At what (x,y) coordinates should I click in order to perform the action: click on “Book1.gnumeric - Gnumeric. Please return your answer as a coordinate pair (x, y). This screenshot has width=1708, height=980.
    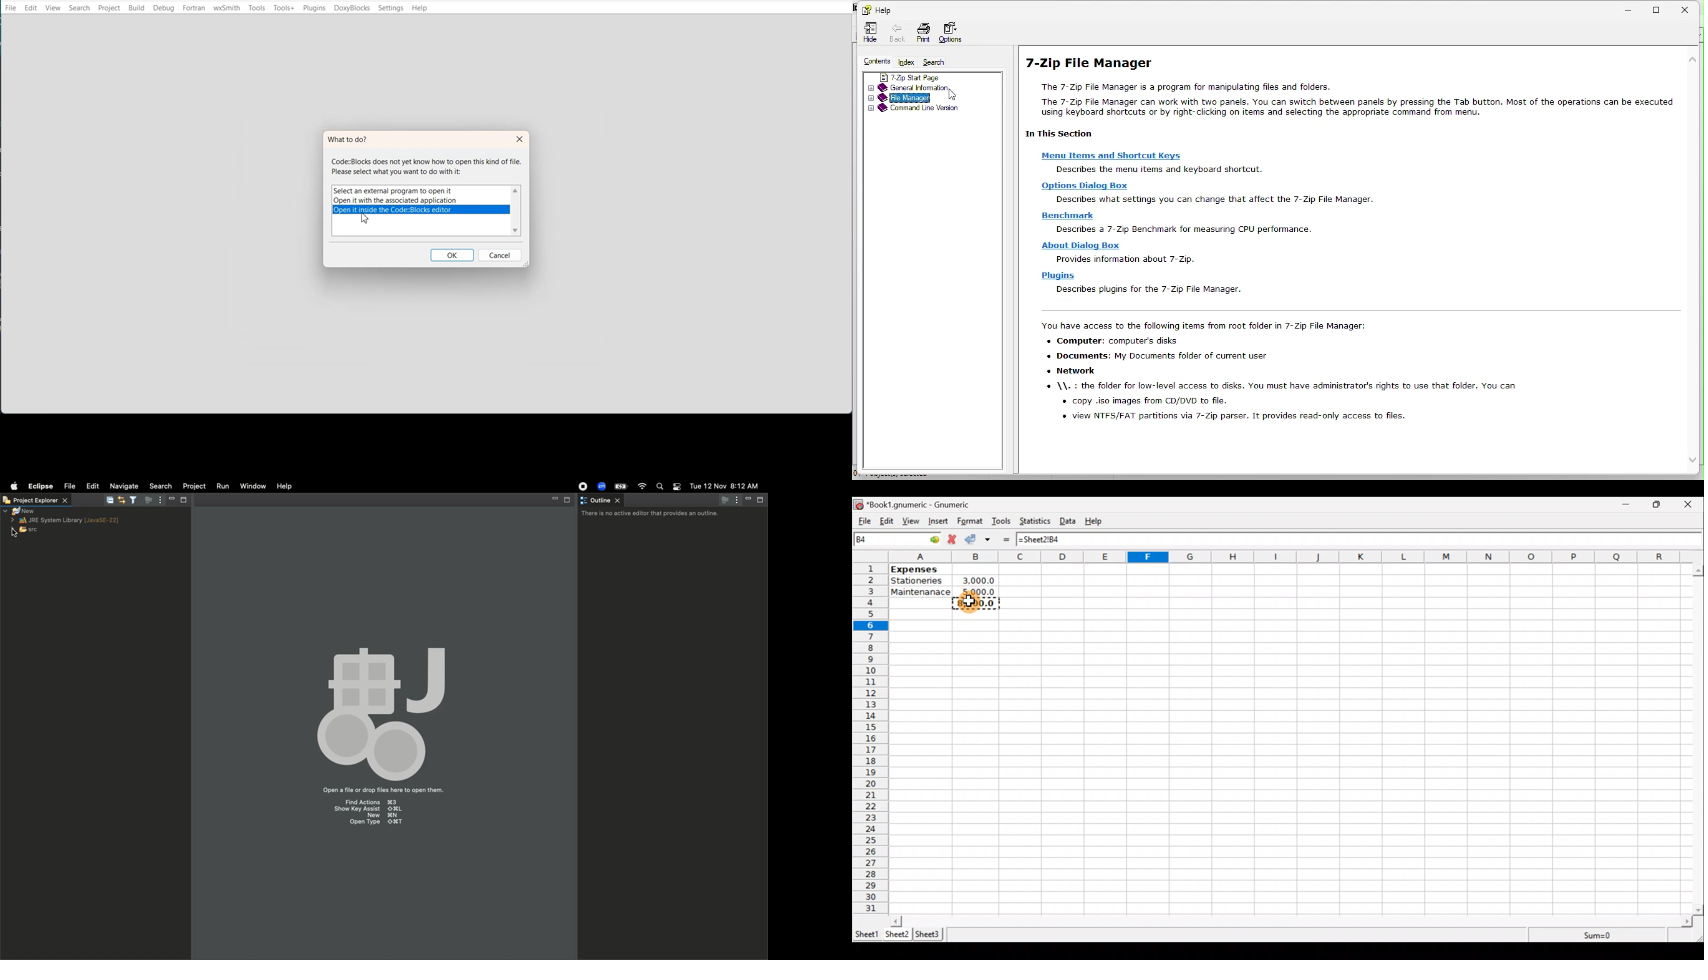
    Looking at the image, I should click on (923, 505).